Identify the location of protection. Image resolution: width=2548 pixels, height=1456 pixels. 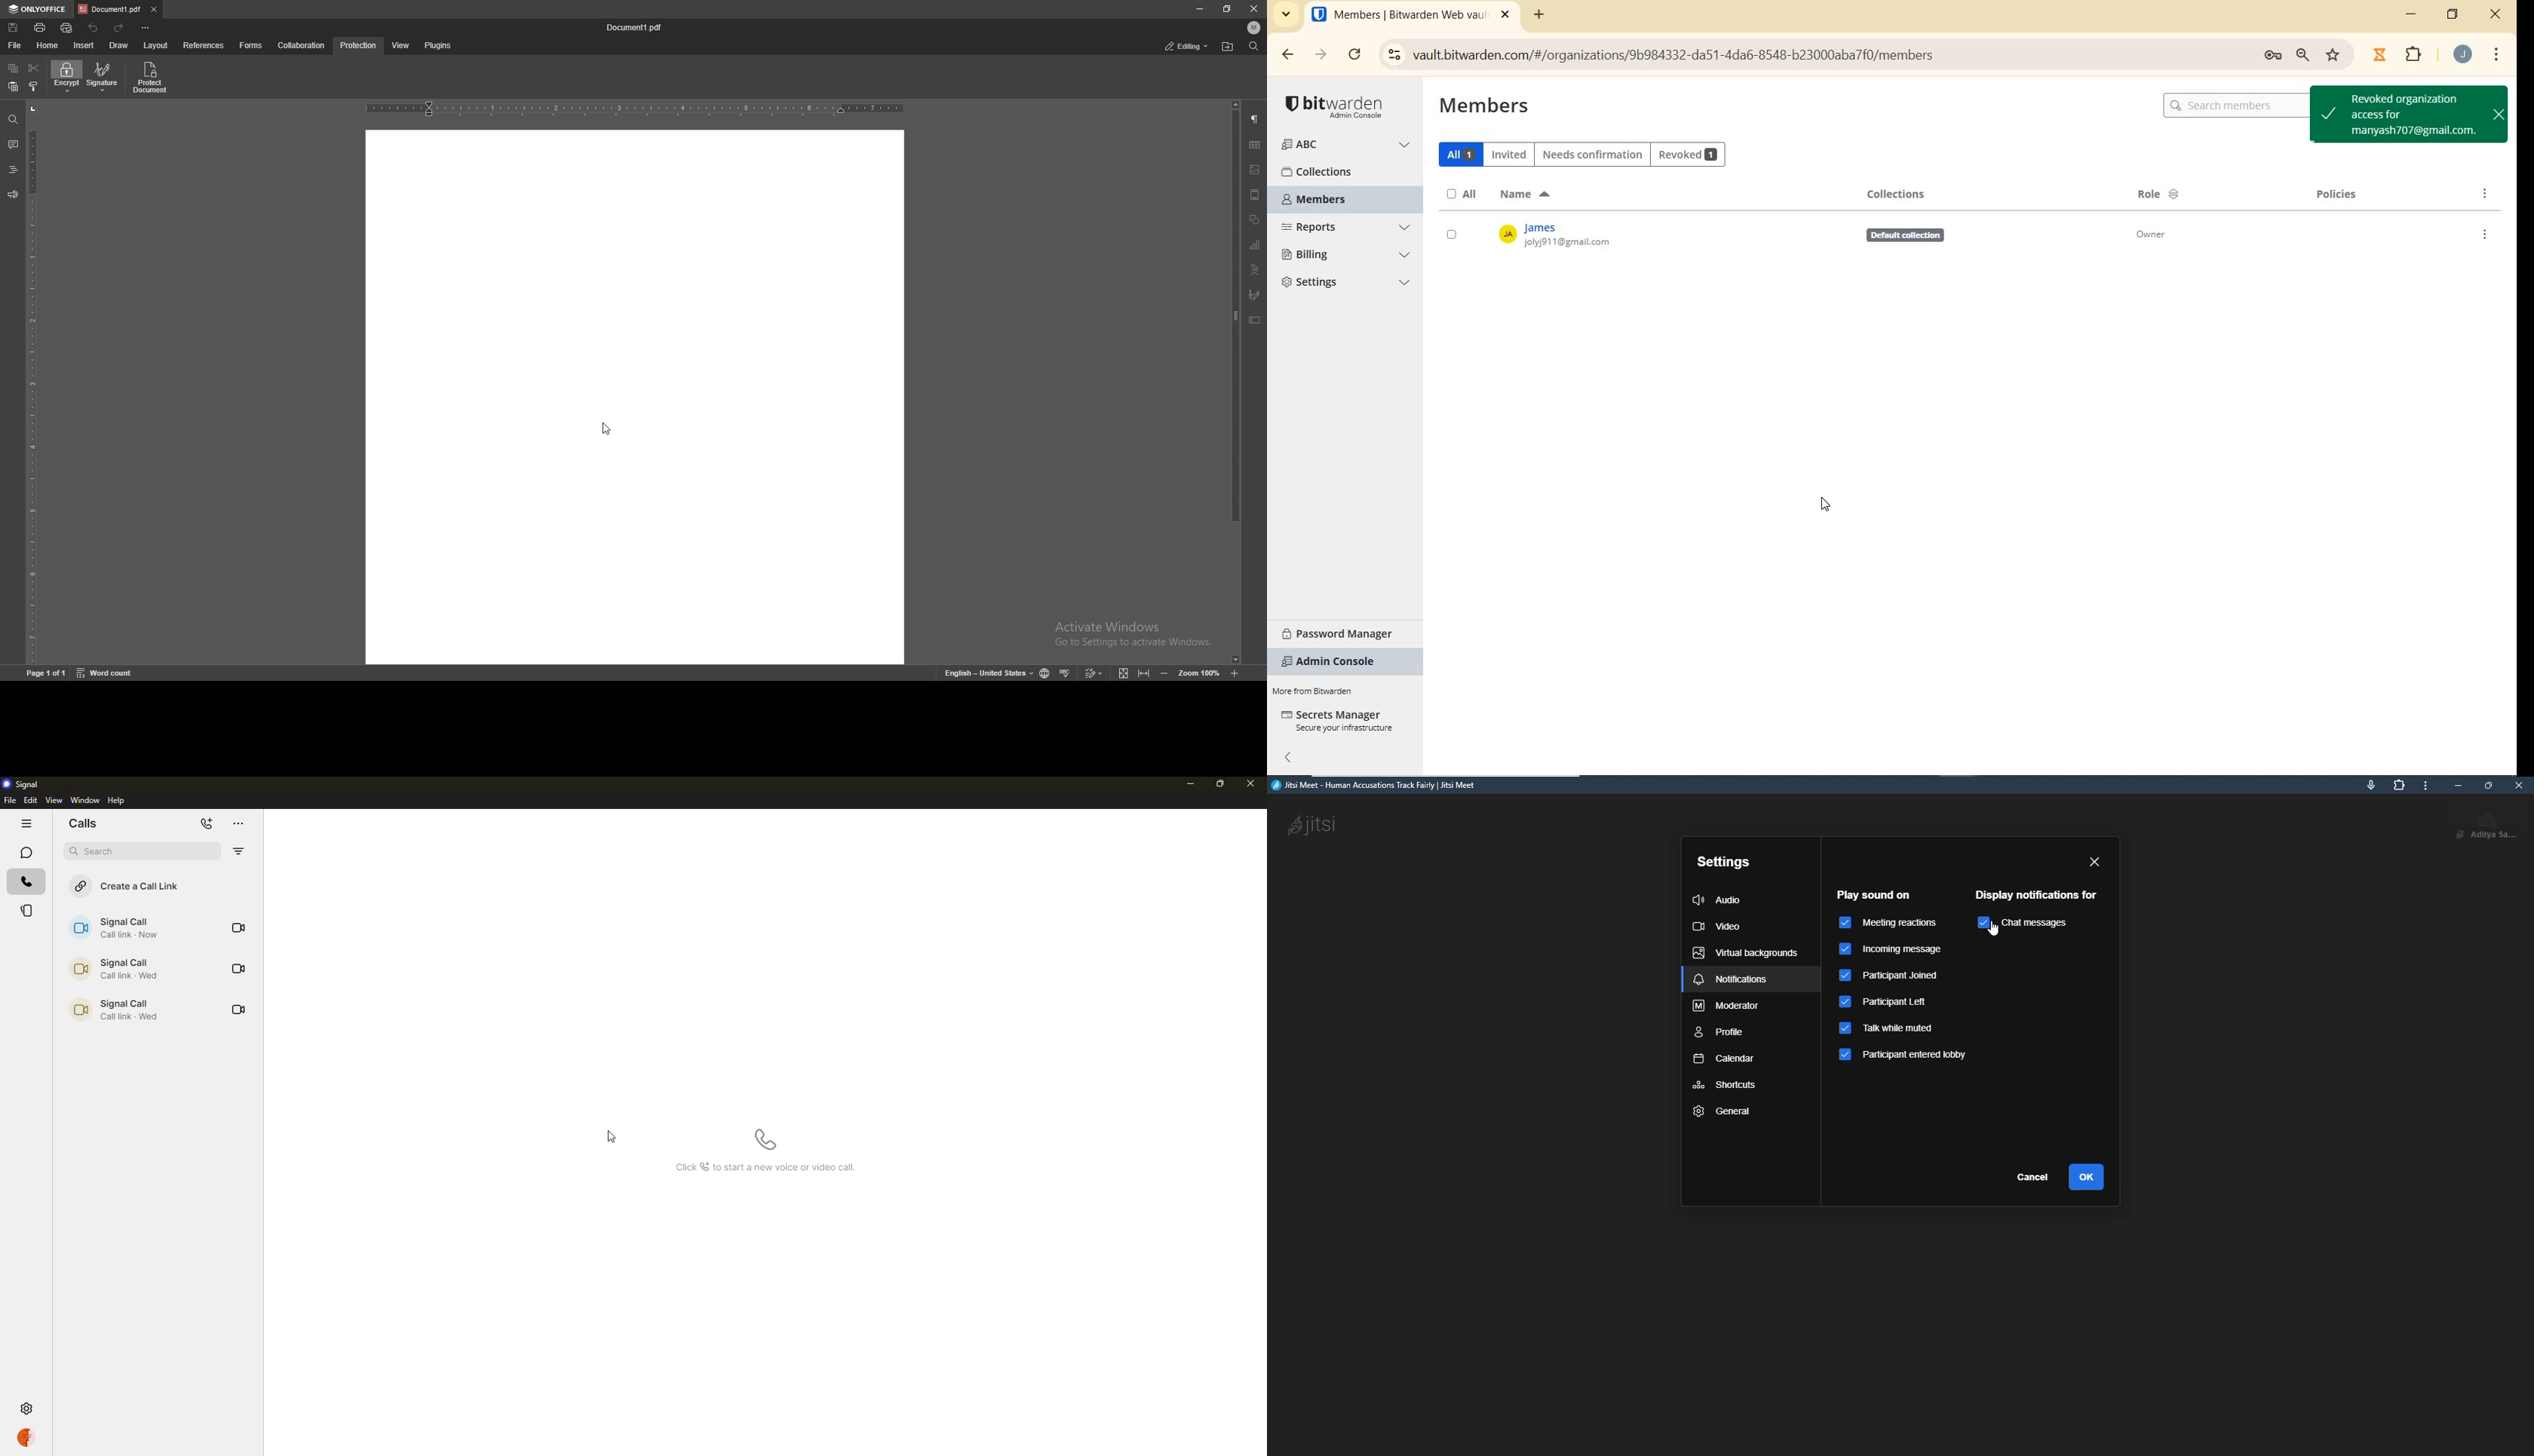
(359, 46).